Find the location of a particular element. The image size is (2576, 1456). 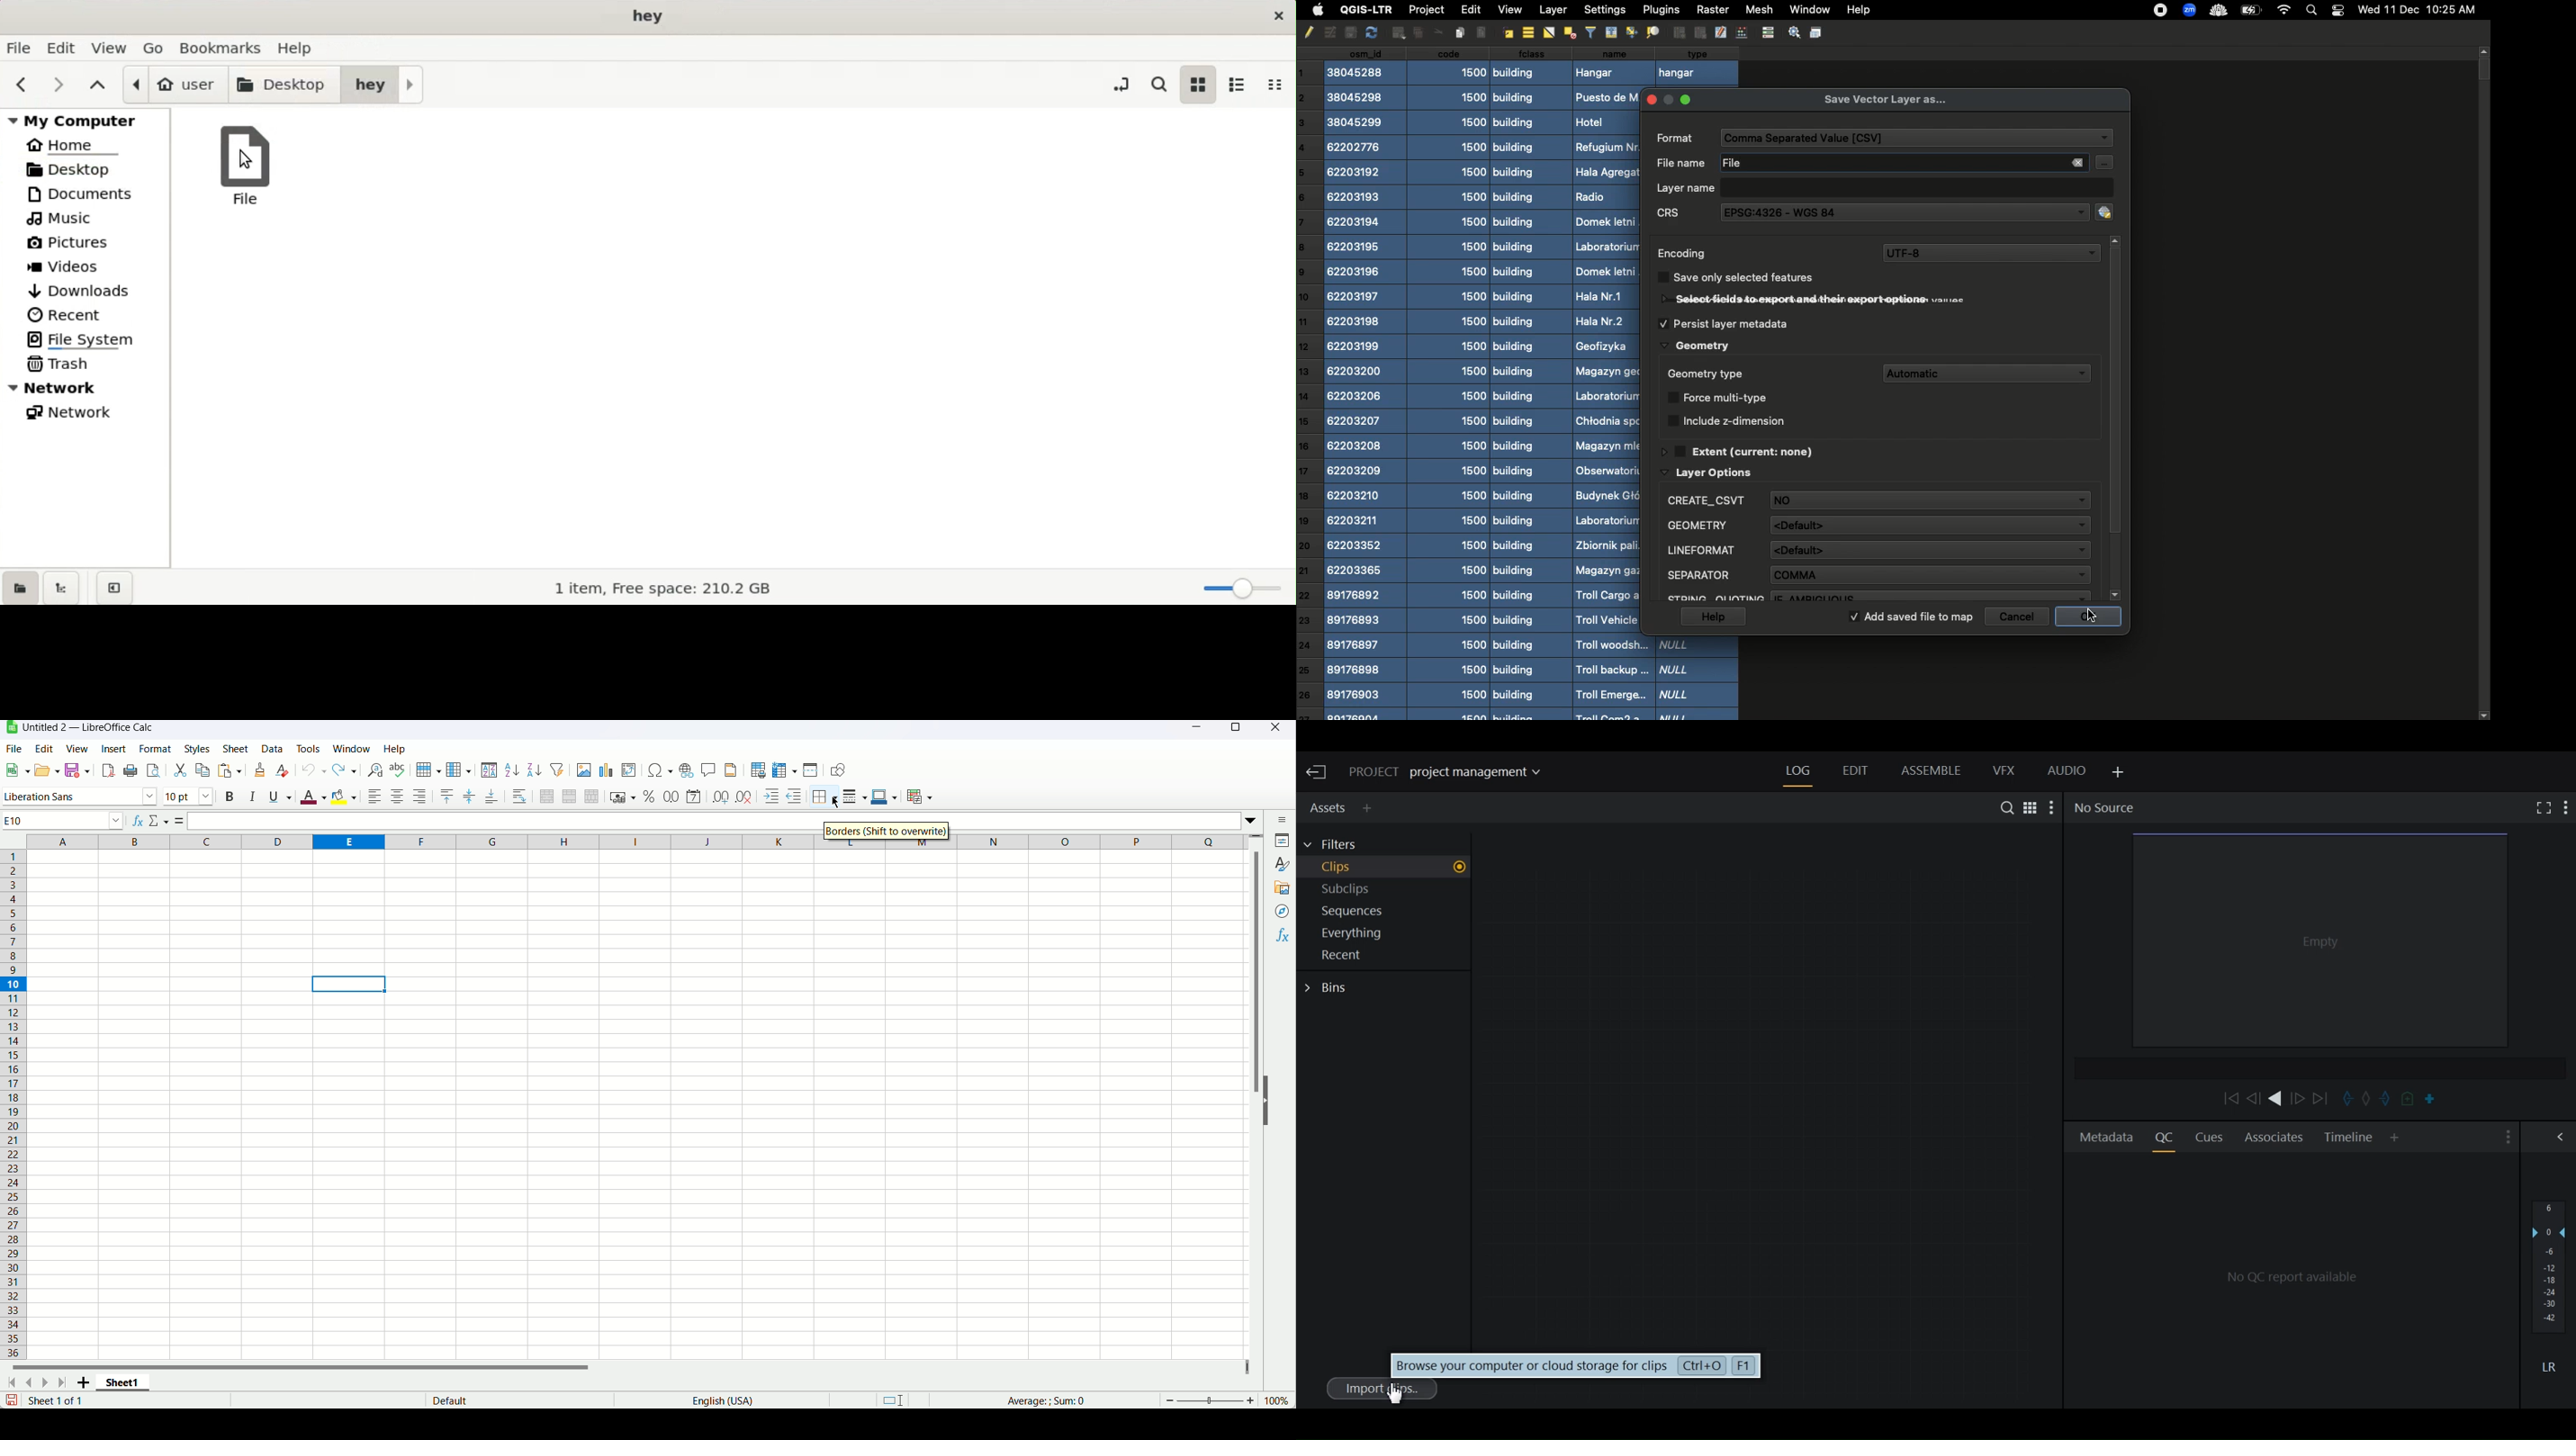

Toggle between list and Tile View is located at coordinates (2031, 807).